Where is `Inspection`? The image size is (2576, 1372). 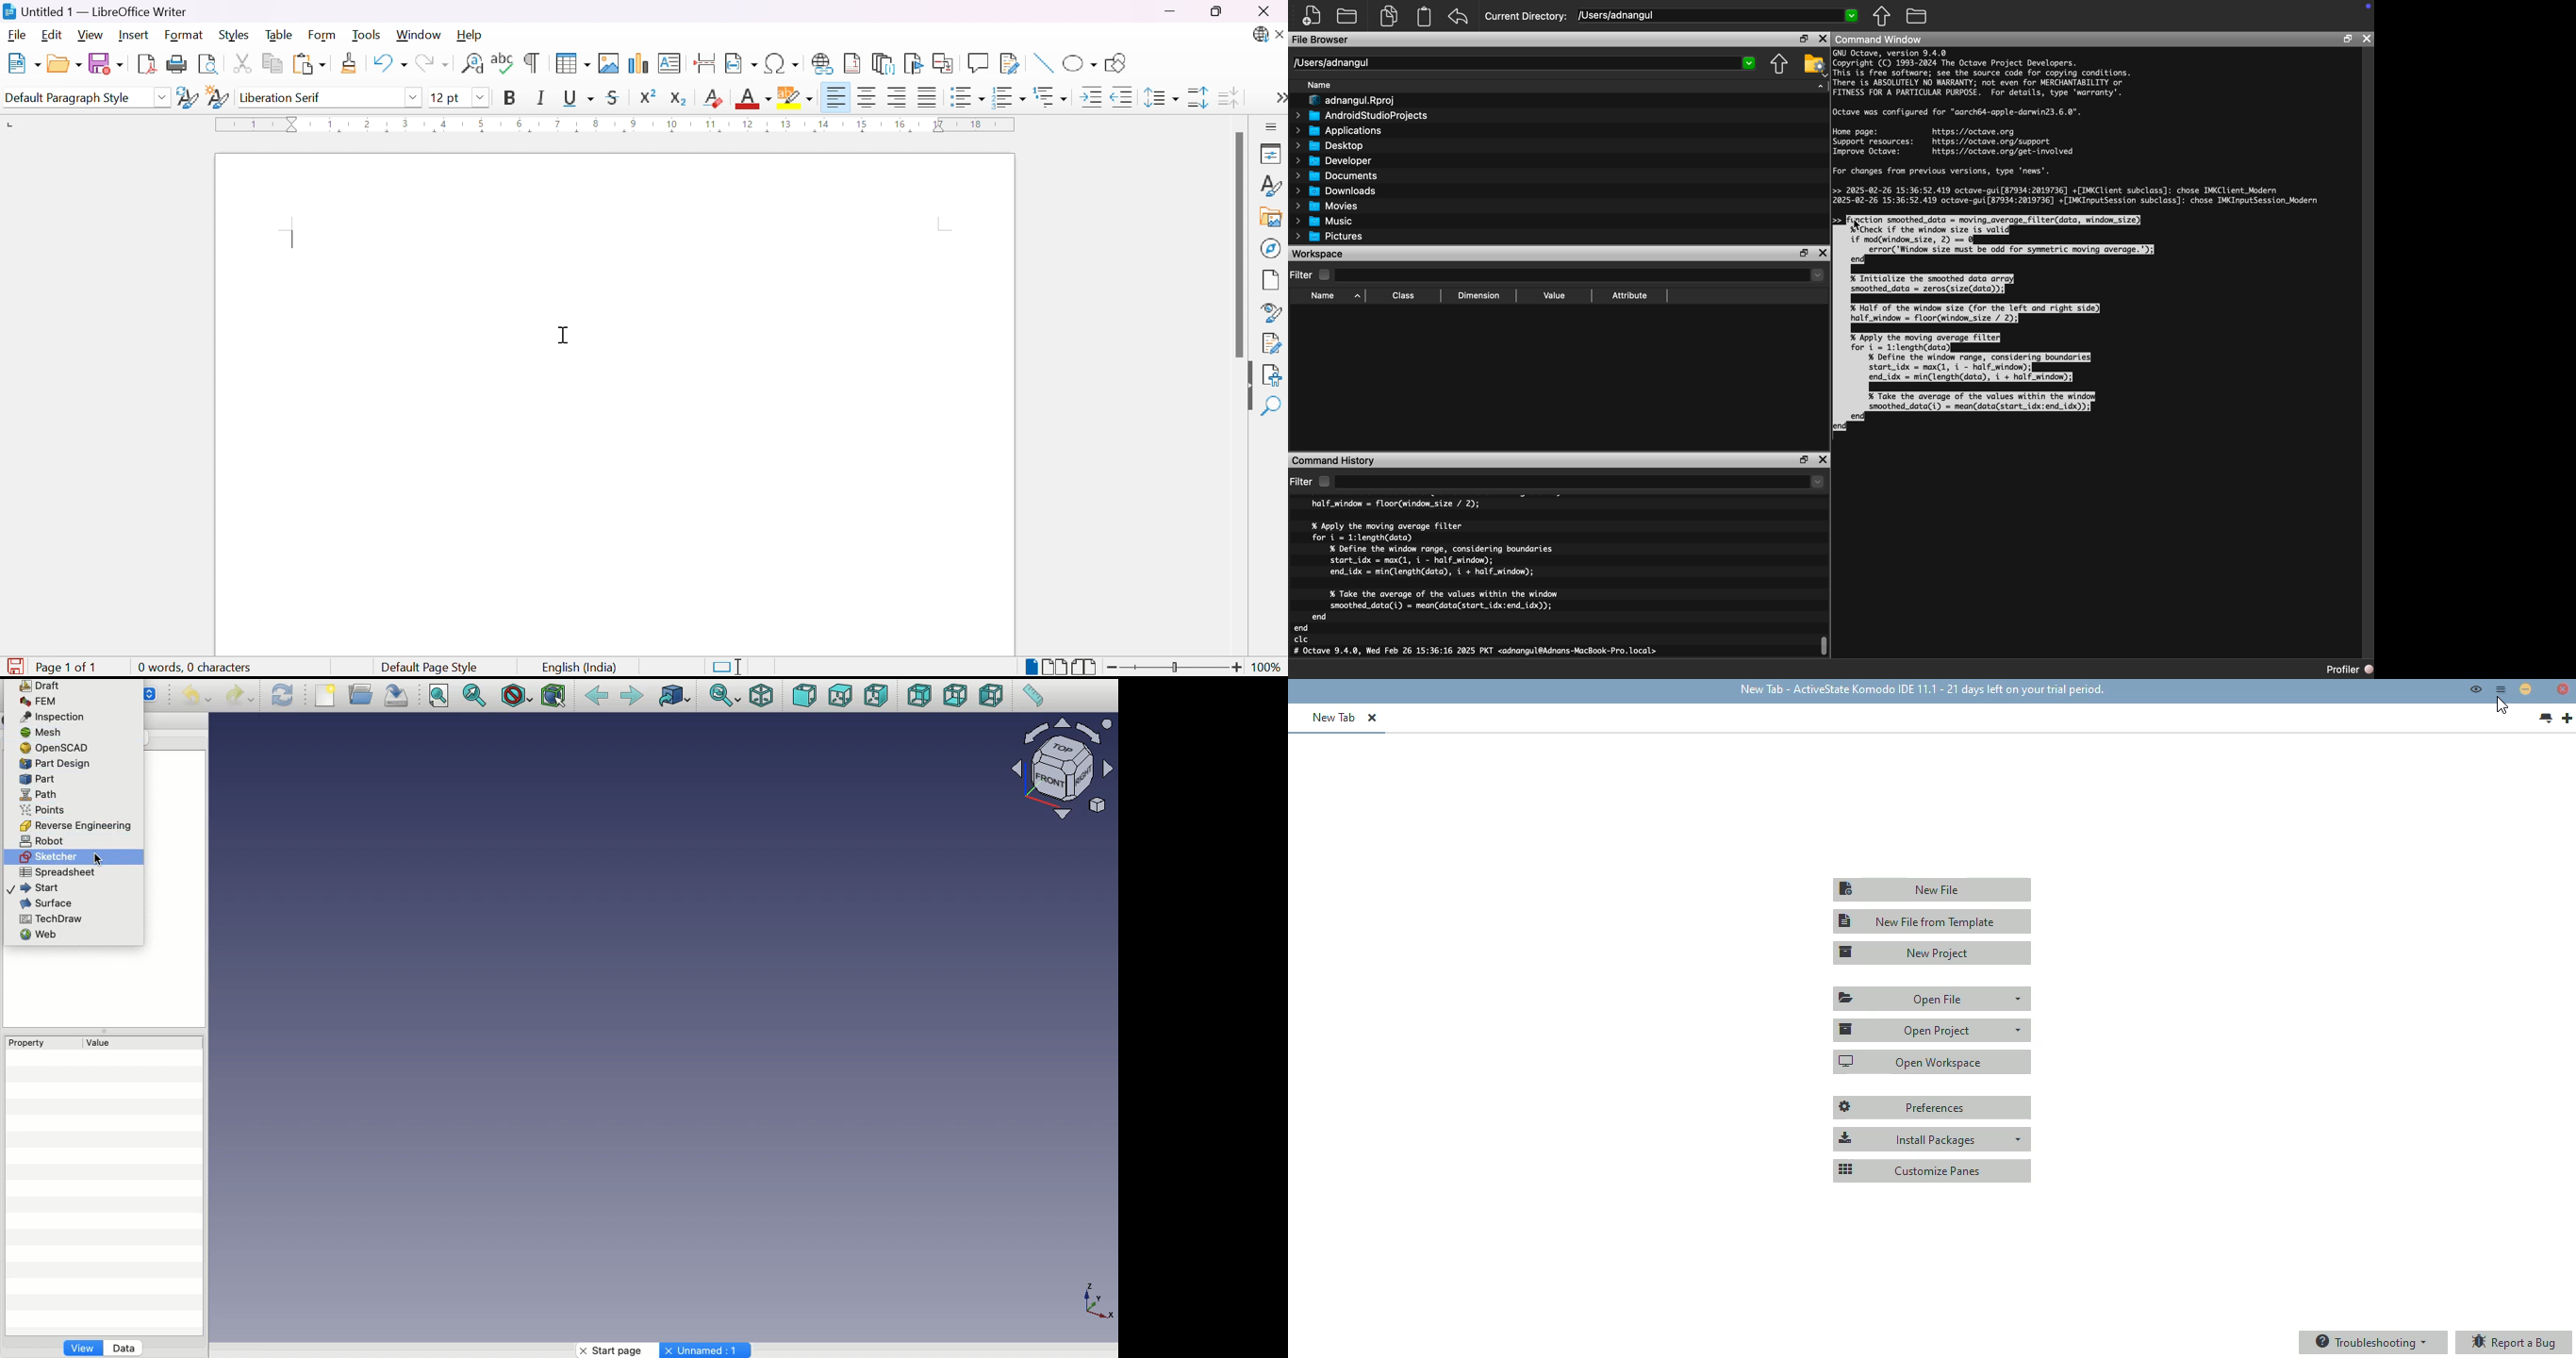
Inspection is located at coordinates (55, 717).